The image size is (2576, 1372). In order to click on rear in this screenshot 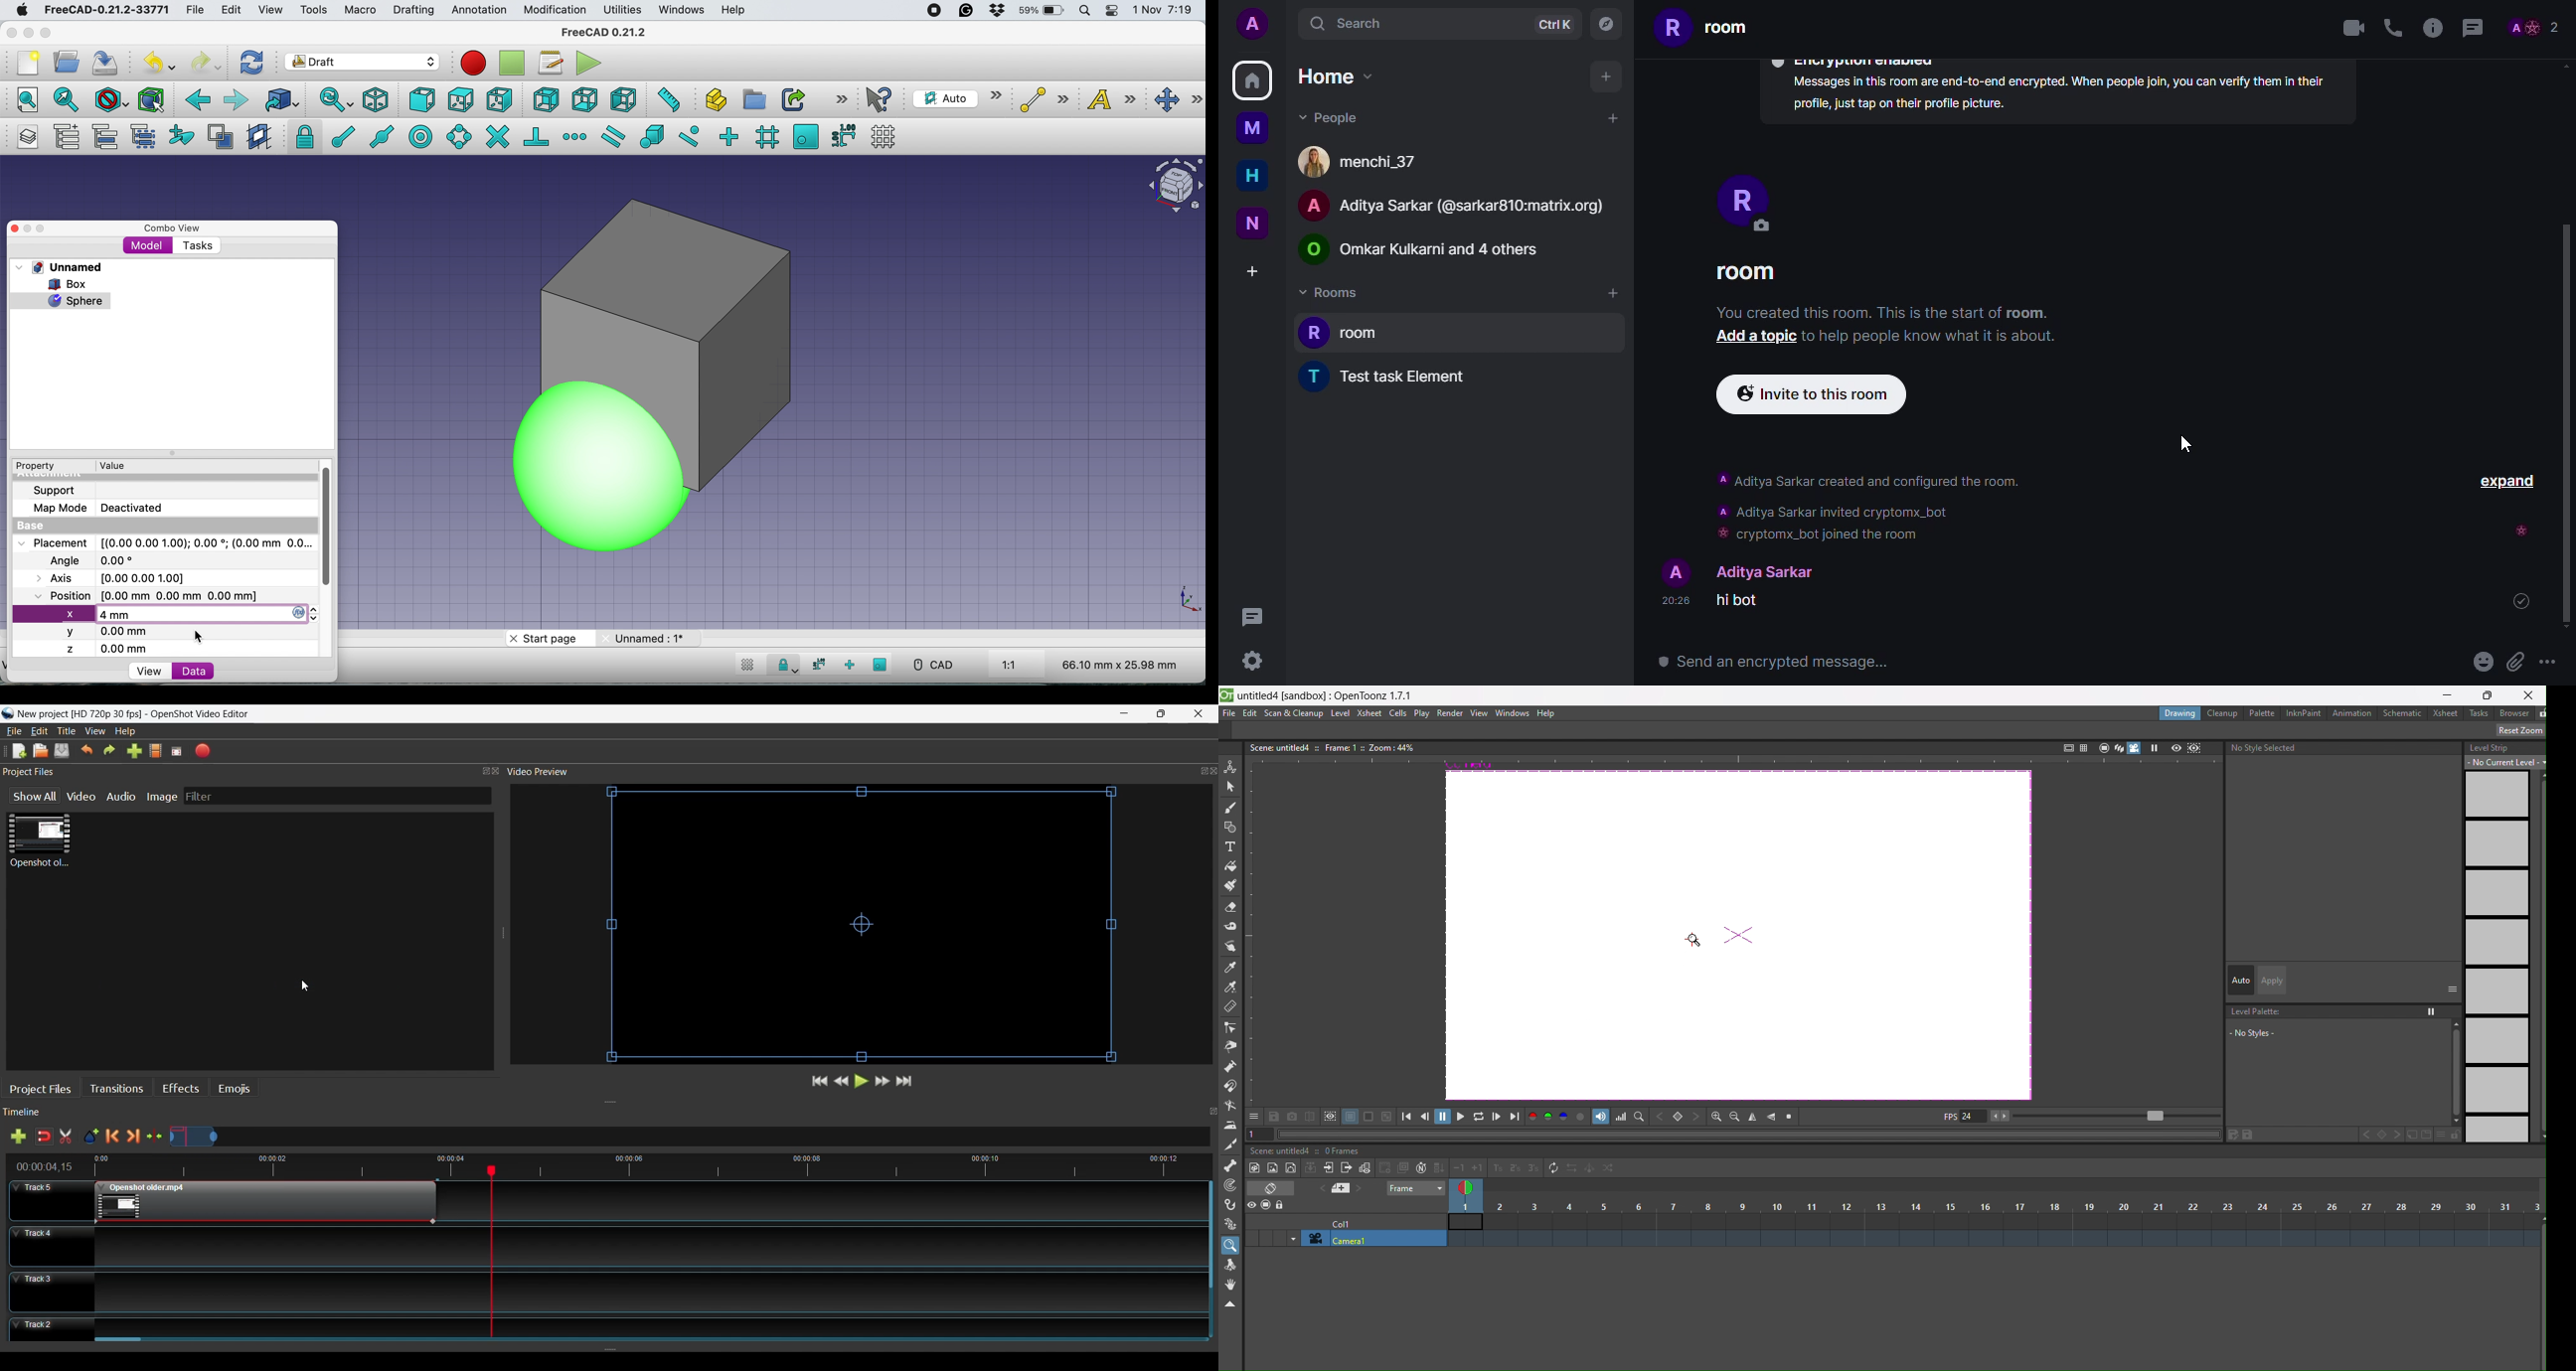, I will do `click(545, 100)`.